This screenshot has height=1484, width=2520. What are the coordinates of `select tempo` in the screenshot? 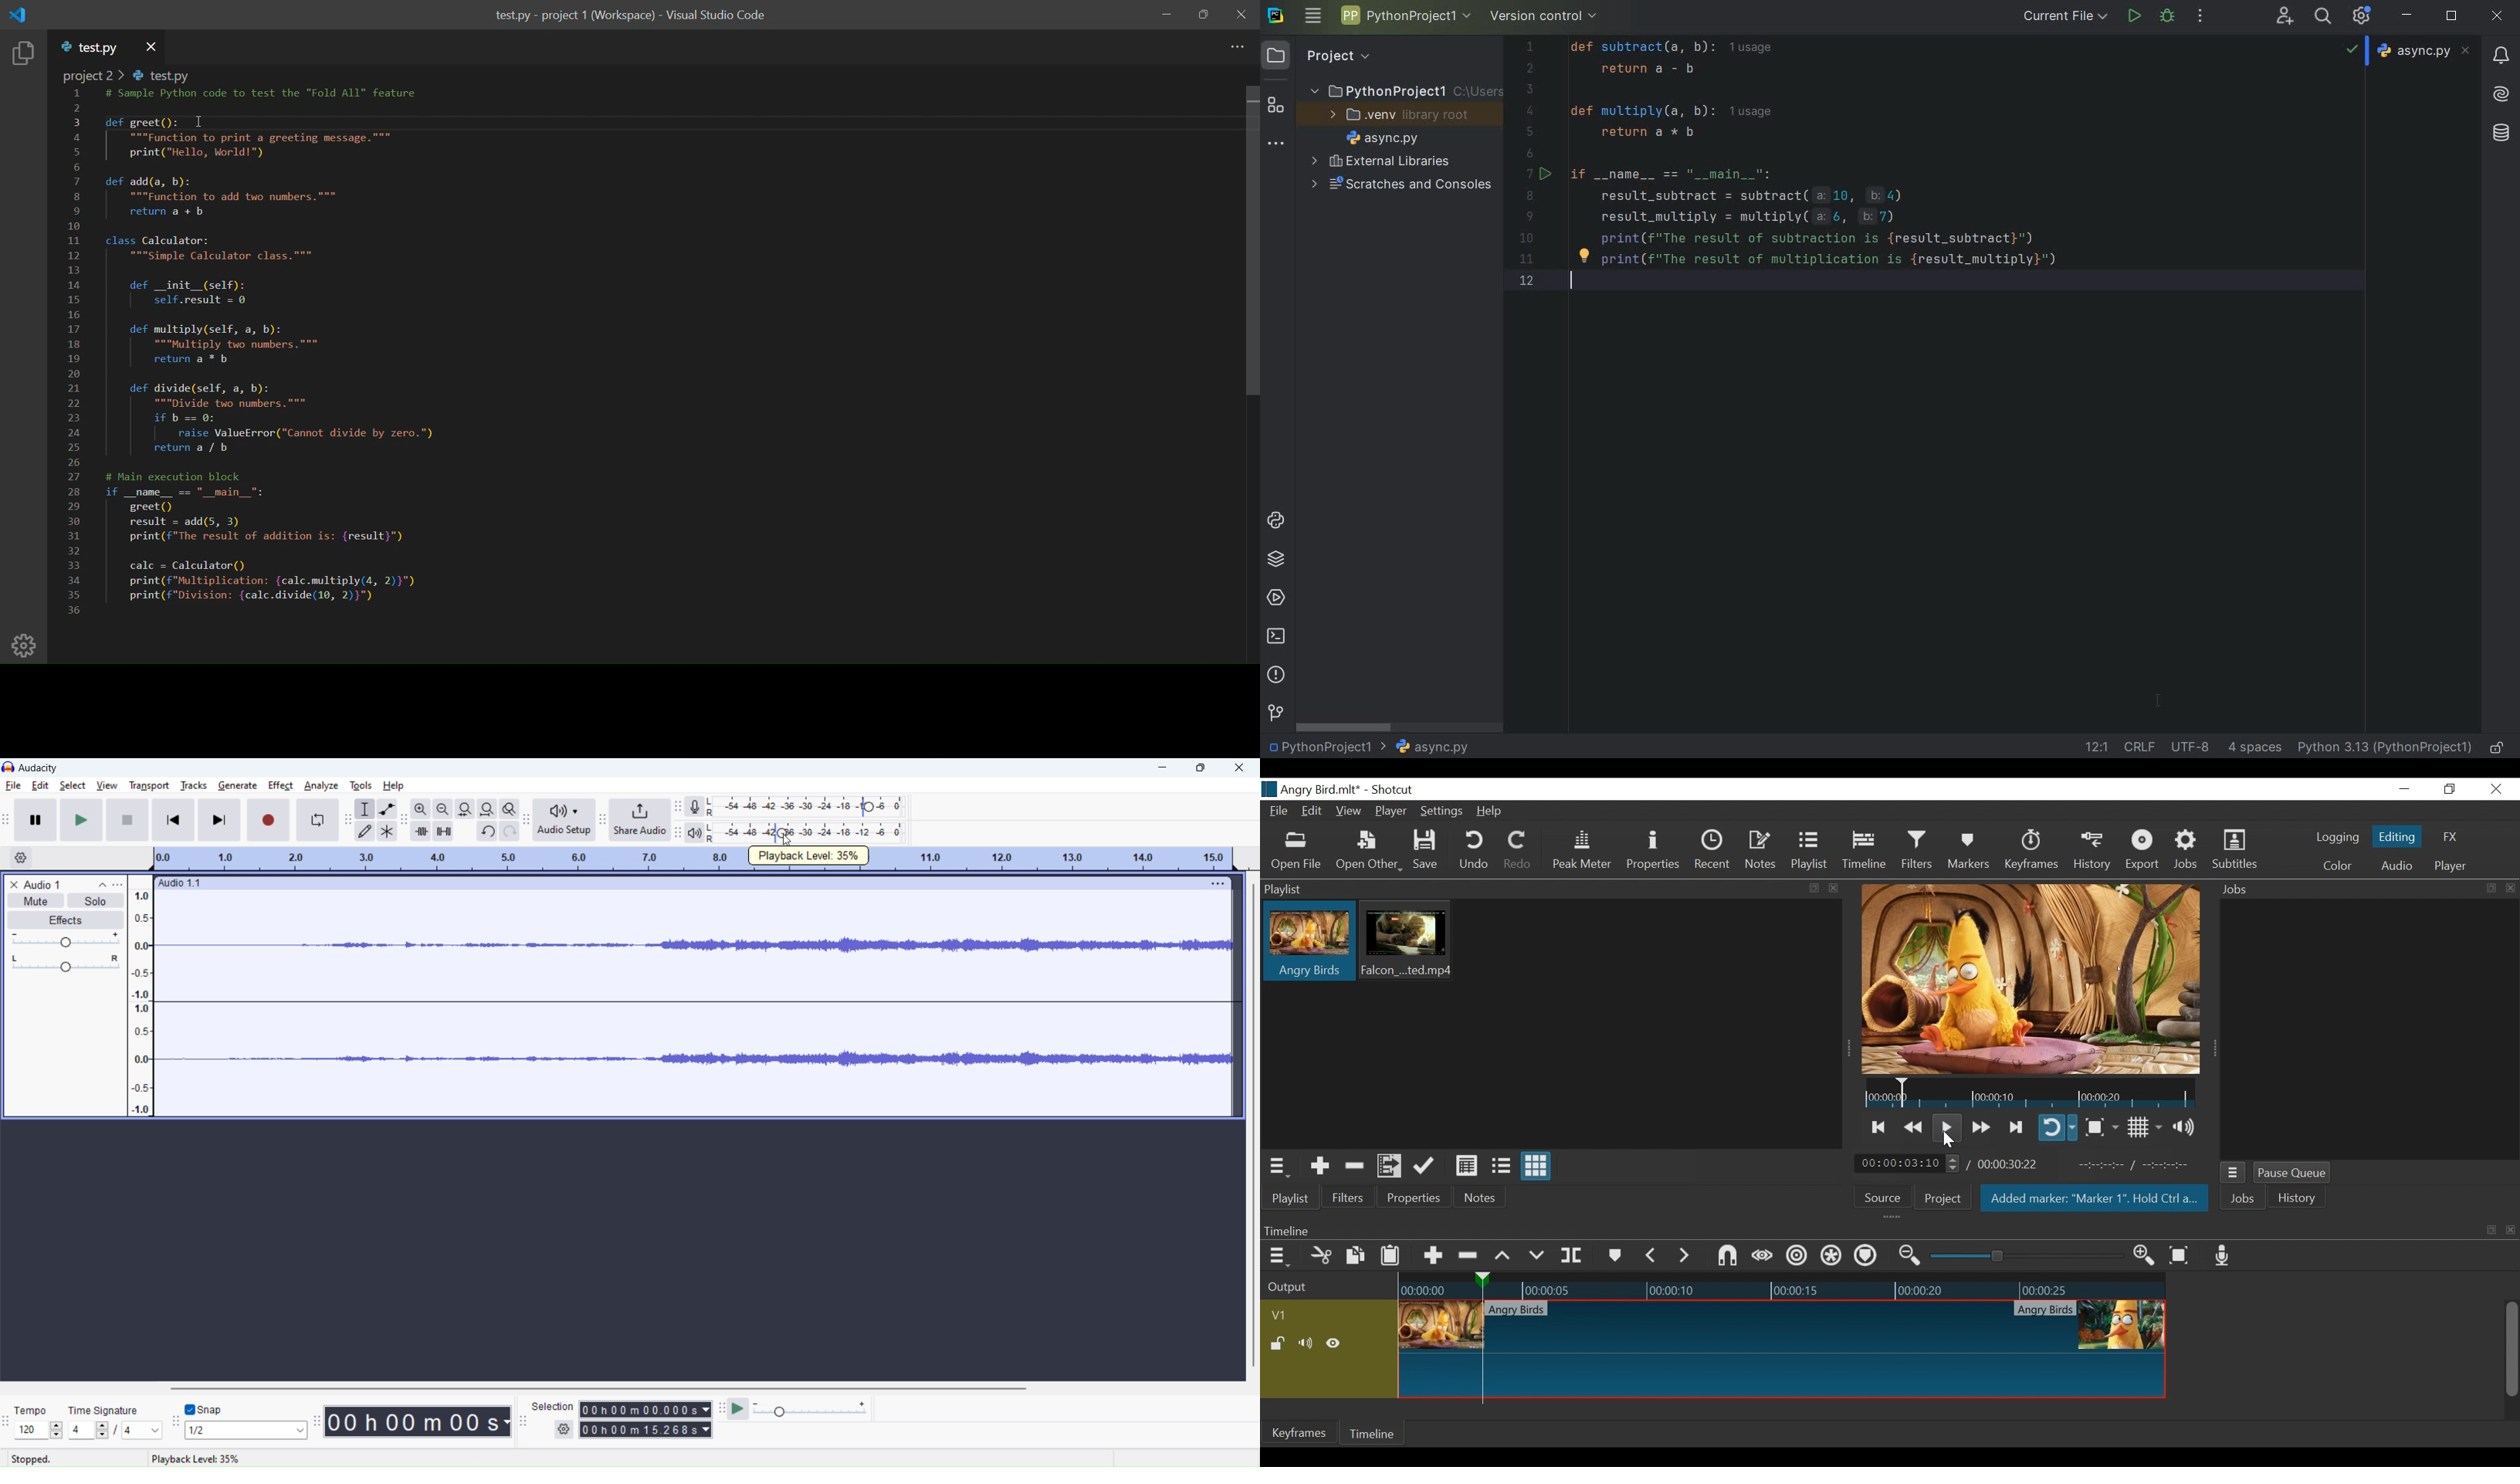 It's located at (39, 1431).